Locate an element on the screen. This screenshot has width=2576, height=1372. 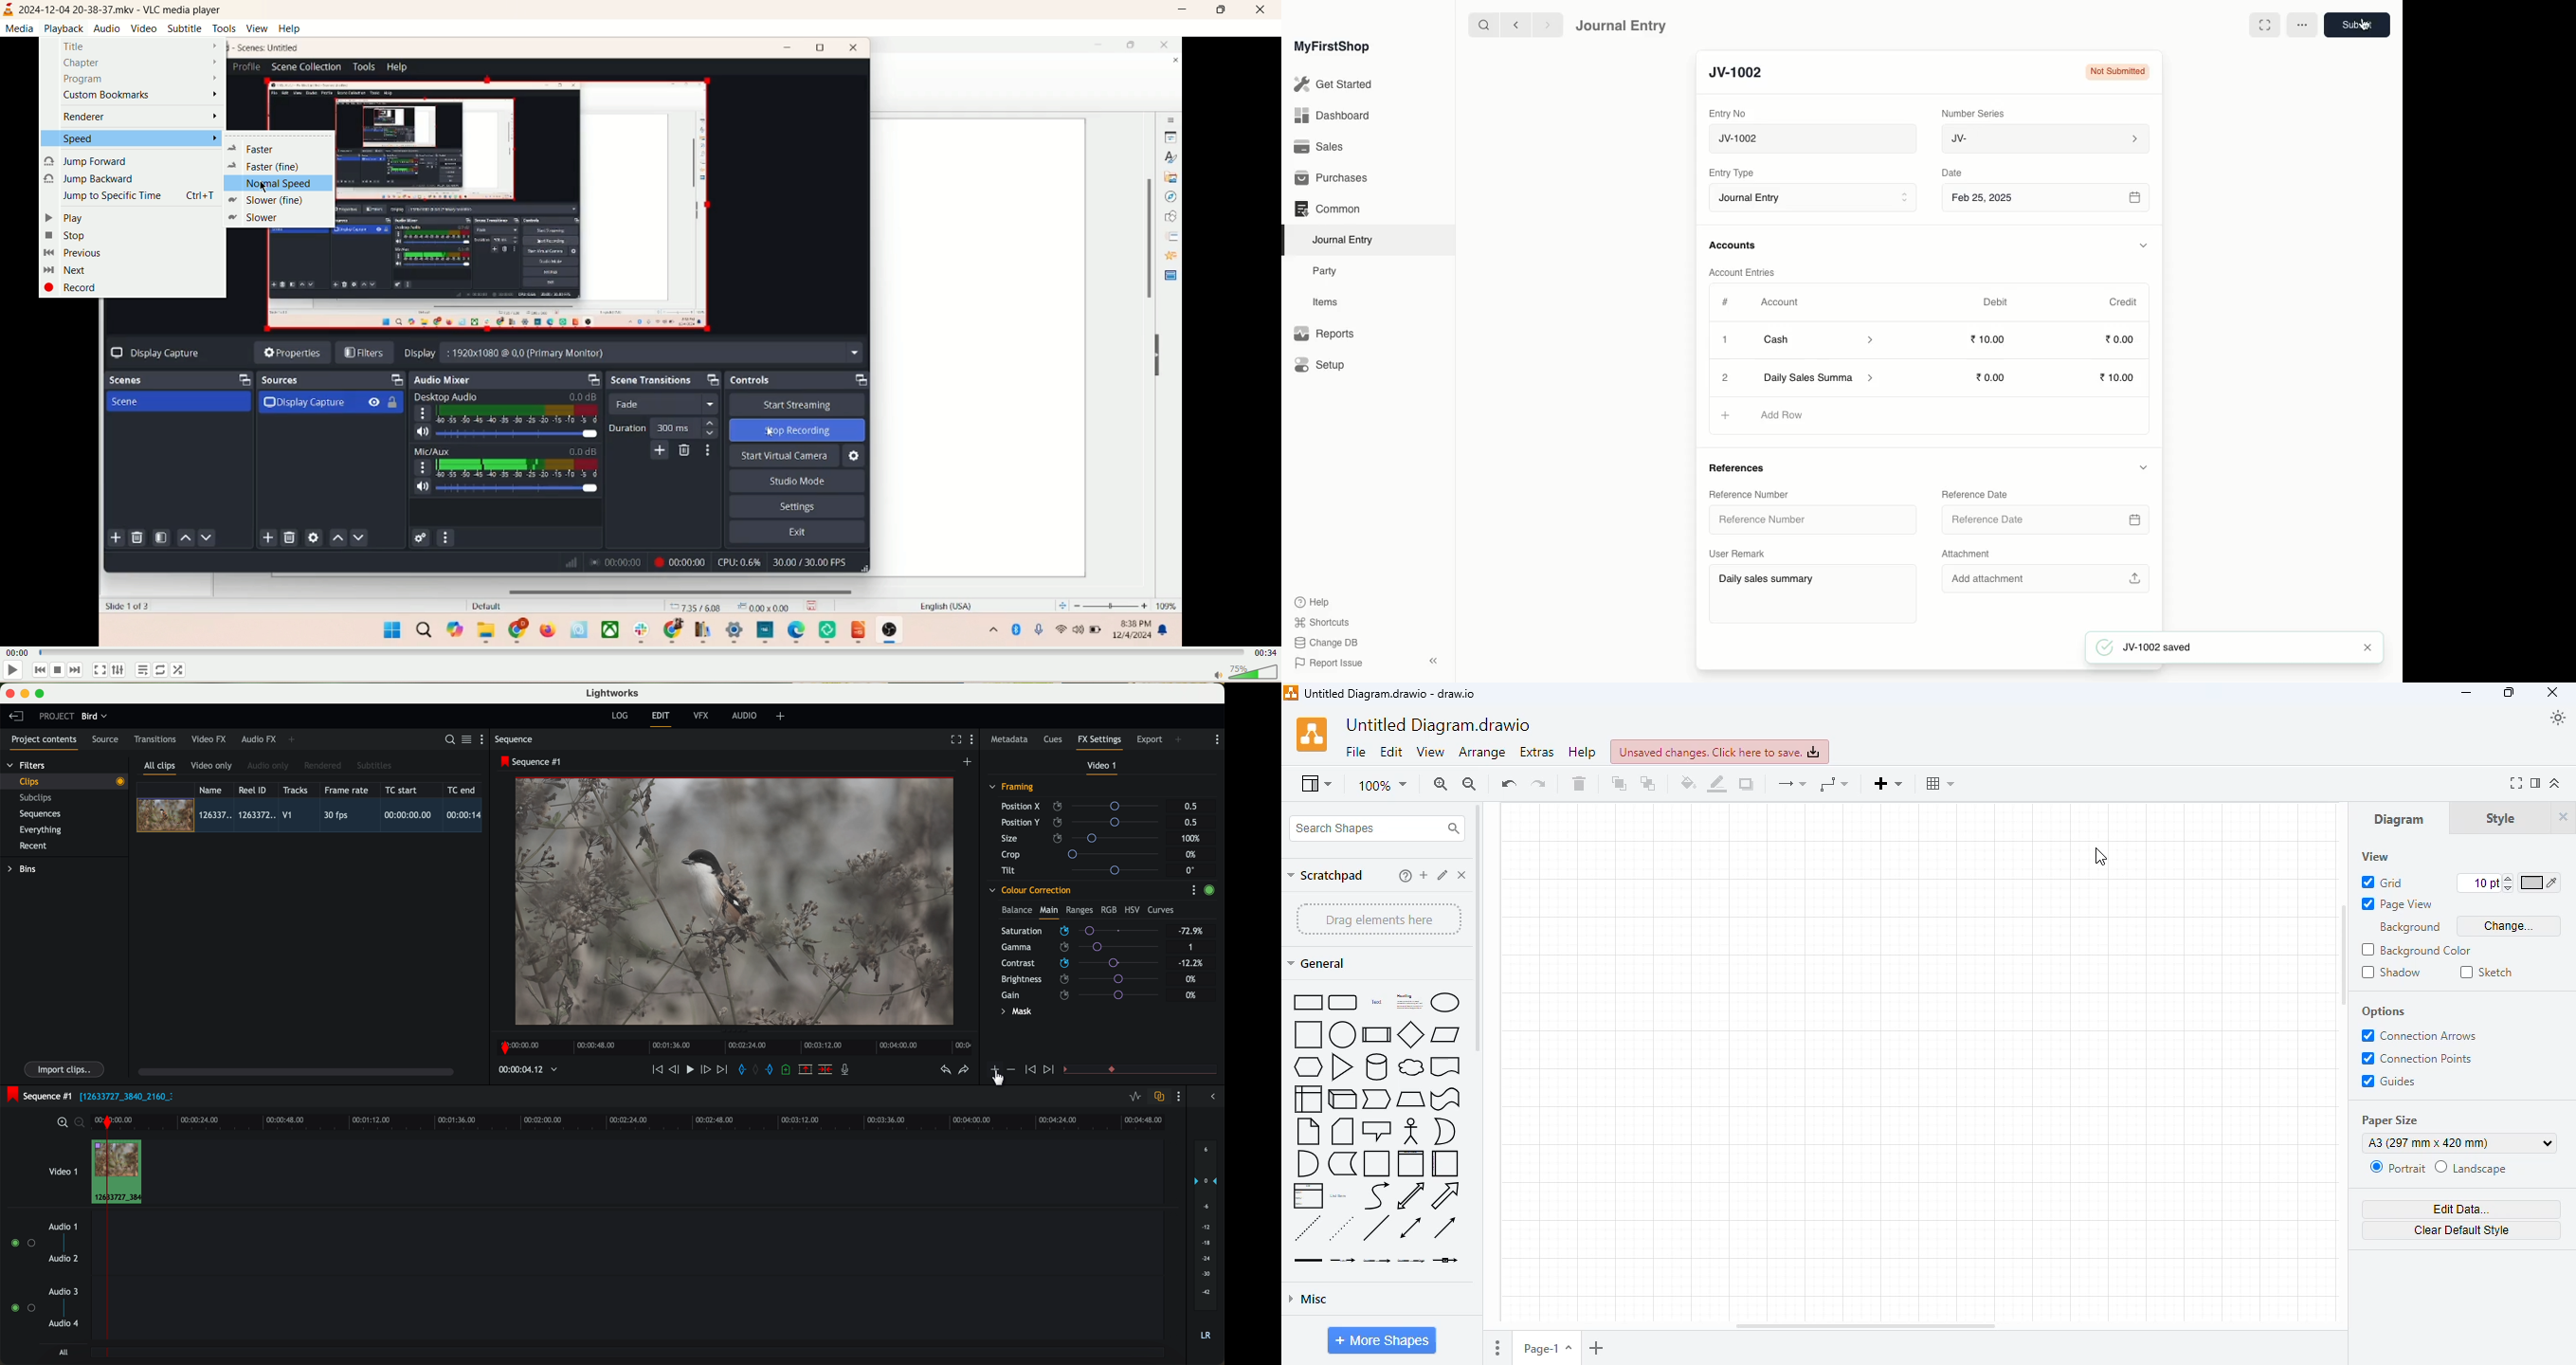
2024-12-04 20-38-37.mkv - VLC media player is located at coordinates (130, 11).